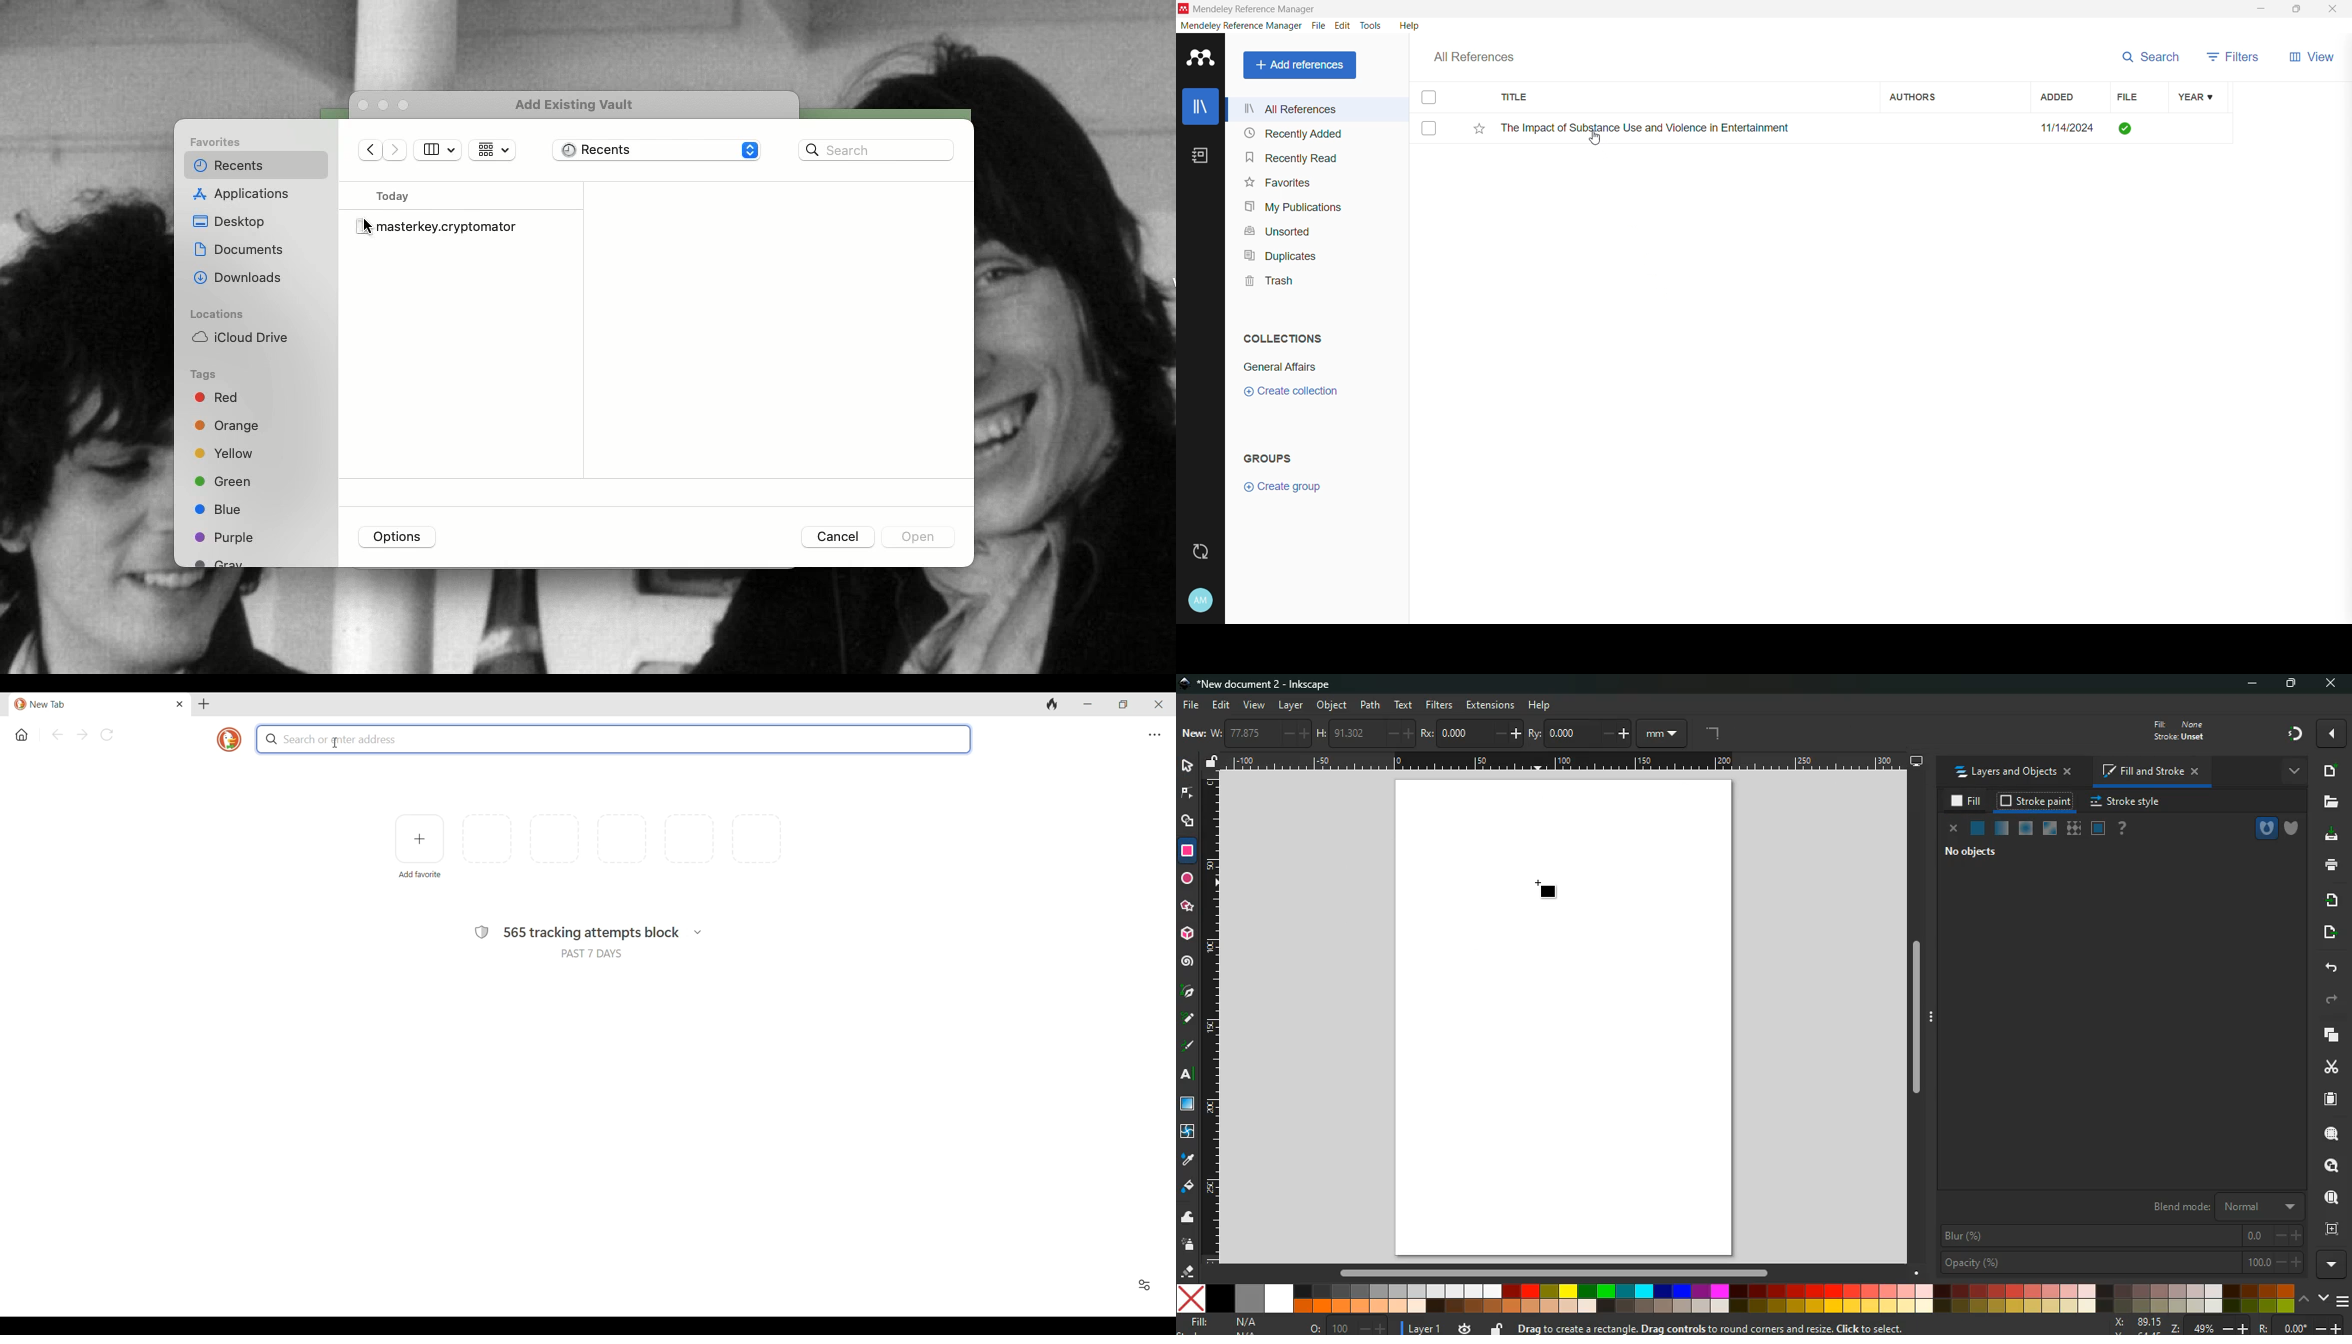 The height and width of the screenshot is (1344, 2352). I want to click on Close interface, so click(1158, 704).